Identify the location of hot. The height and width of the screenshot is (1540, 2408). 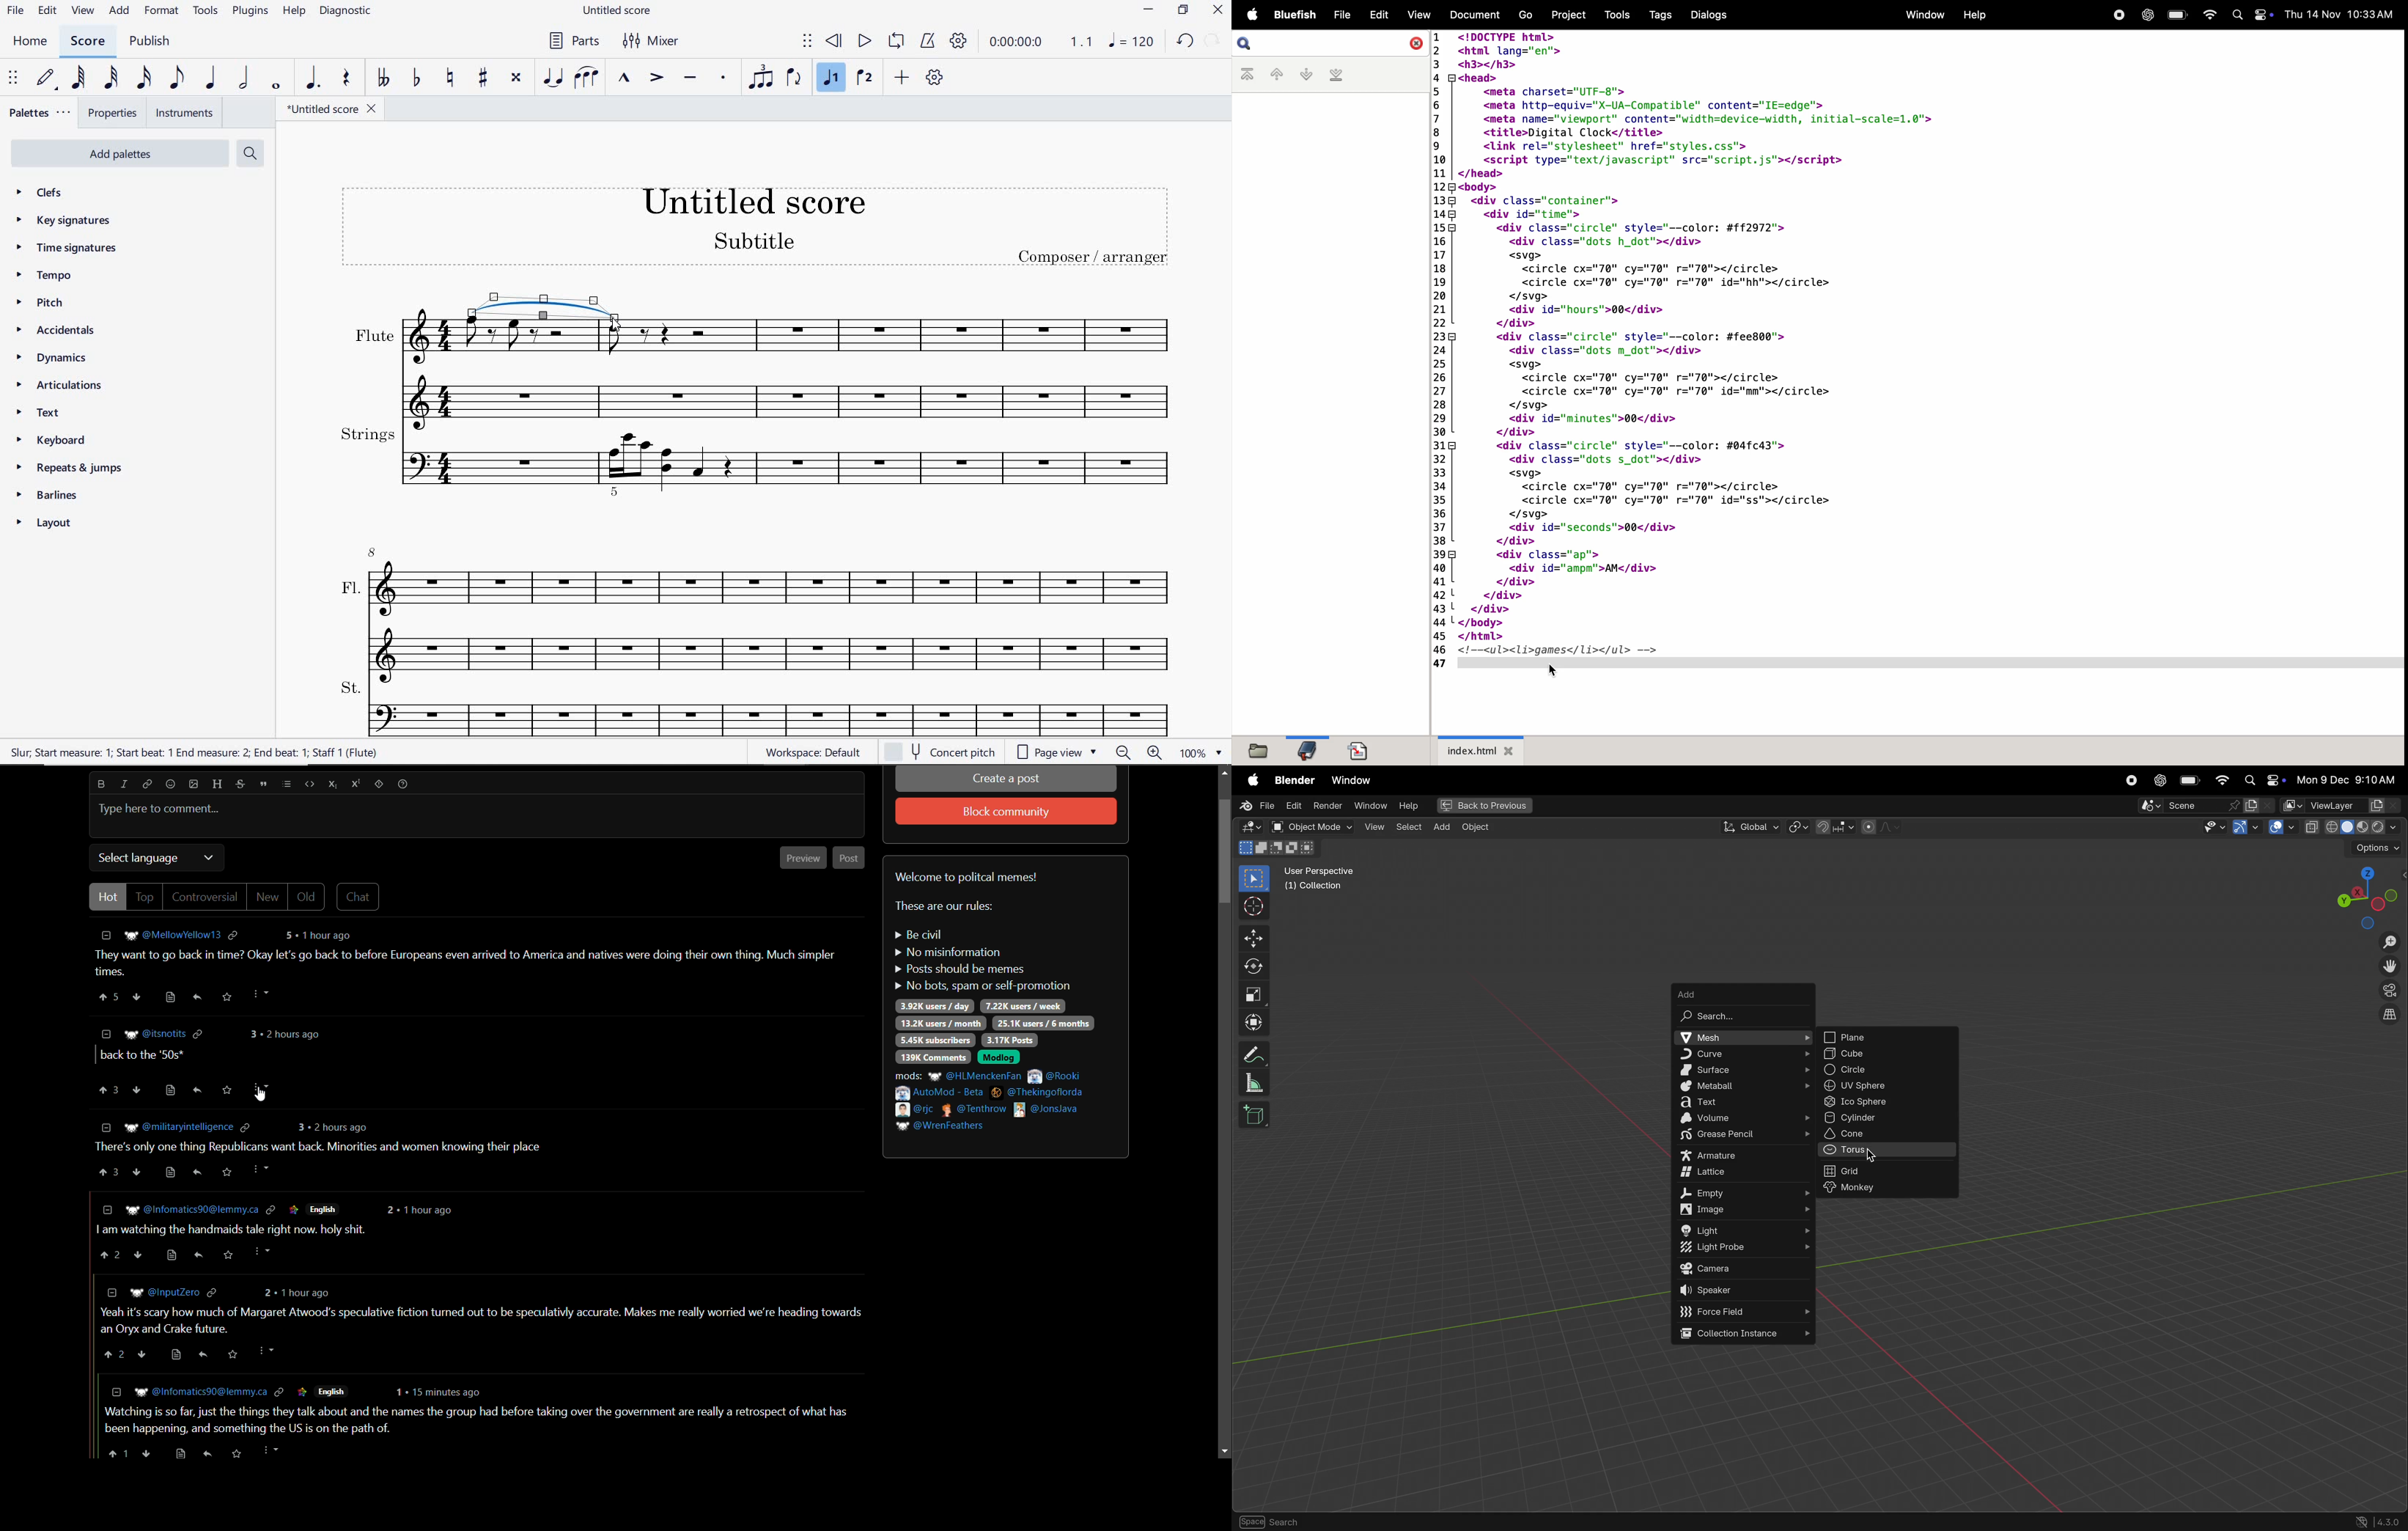
(108, 896).